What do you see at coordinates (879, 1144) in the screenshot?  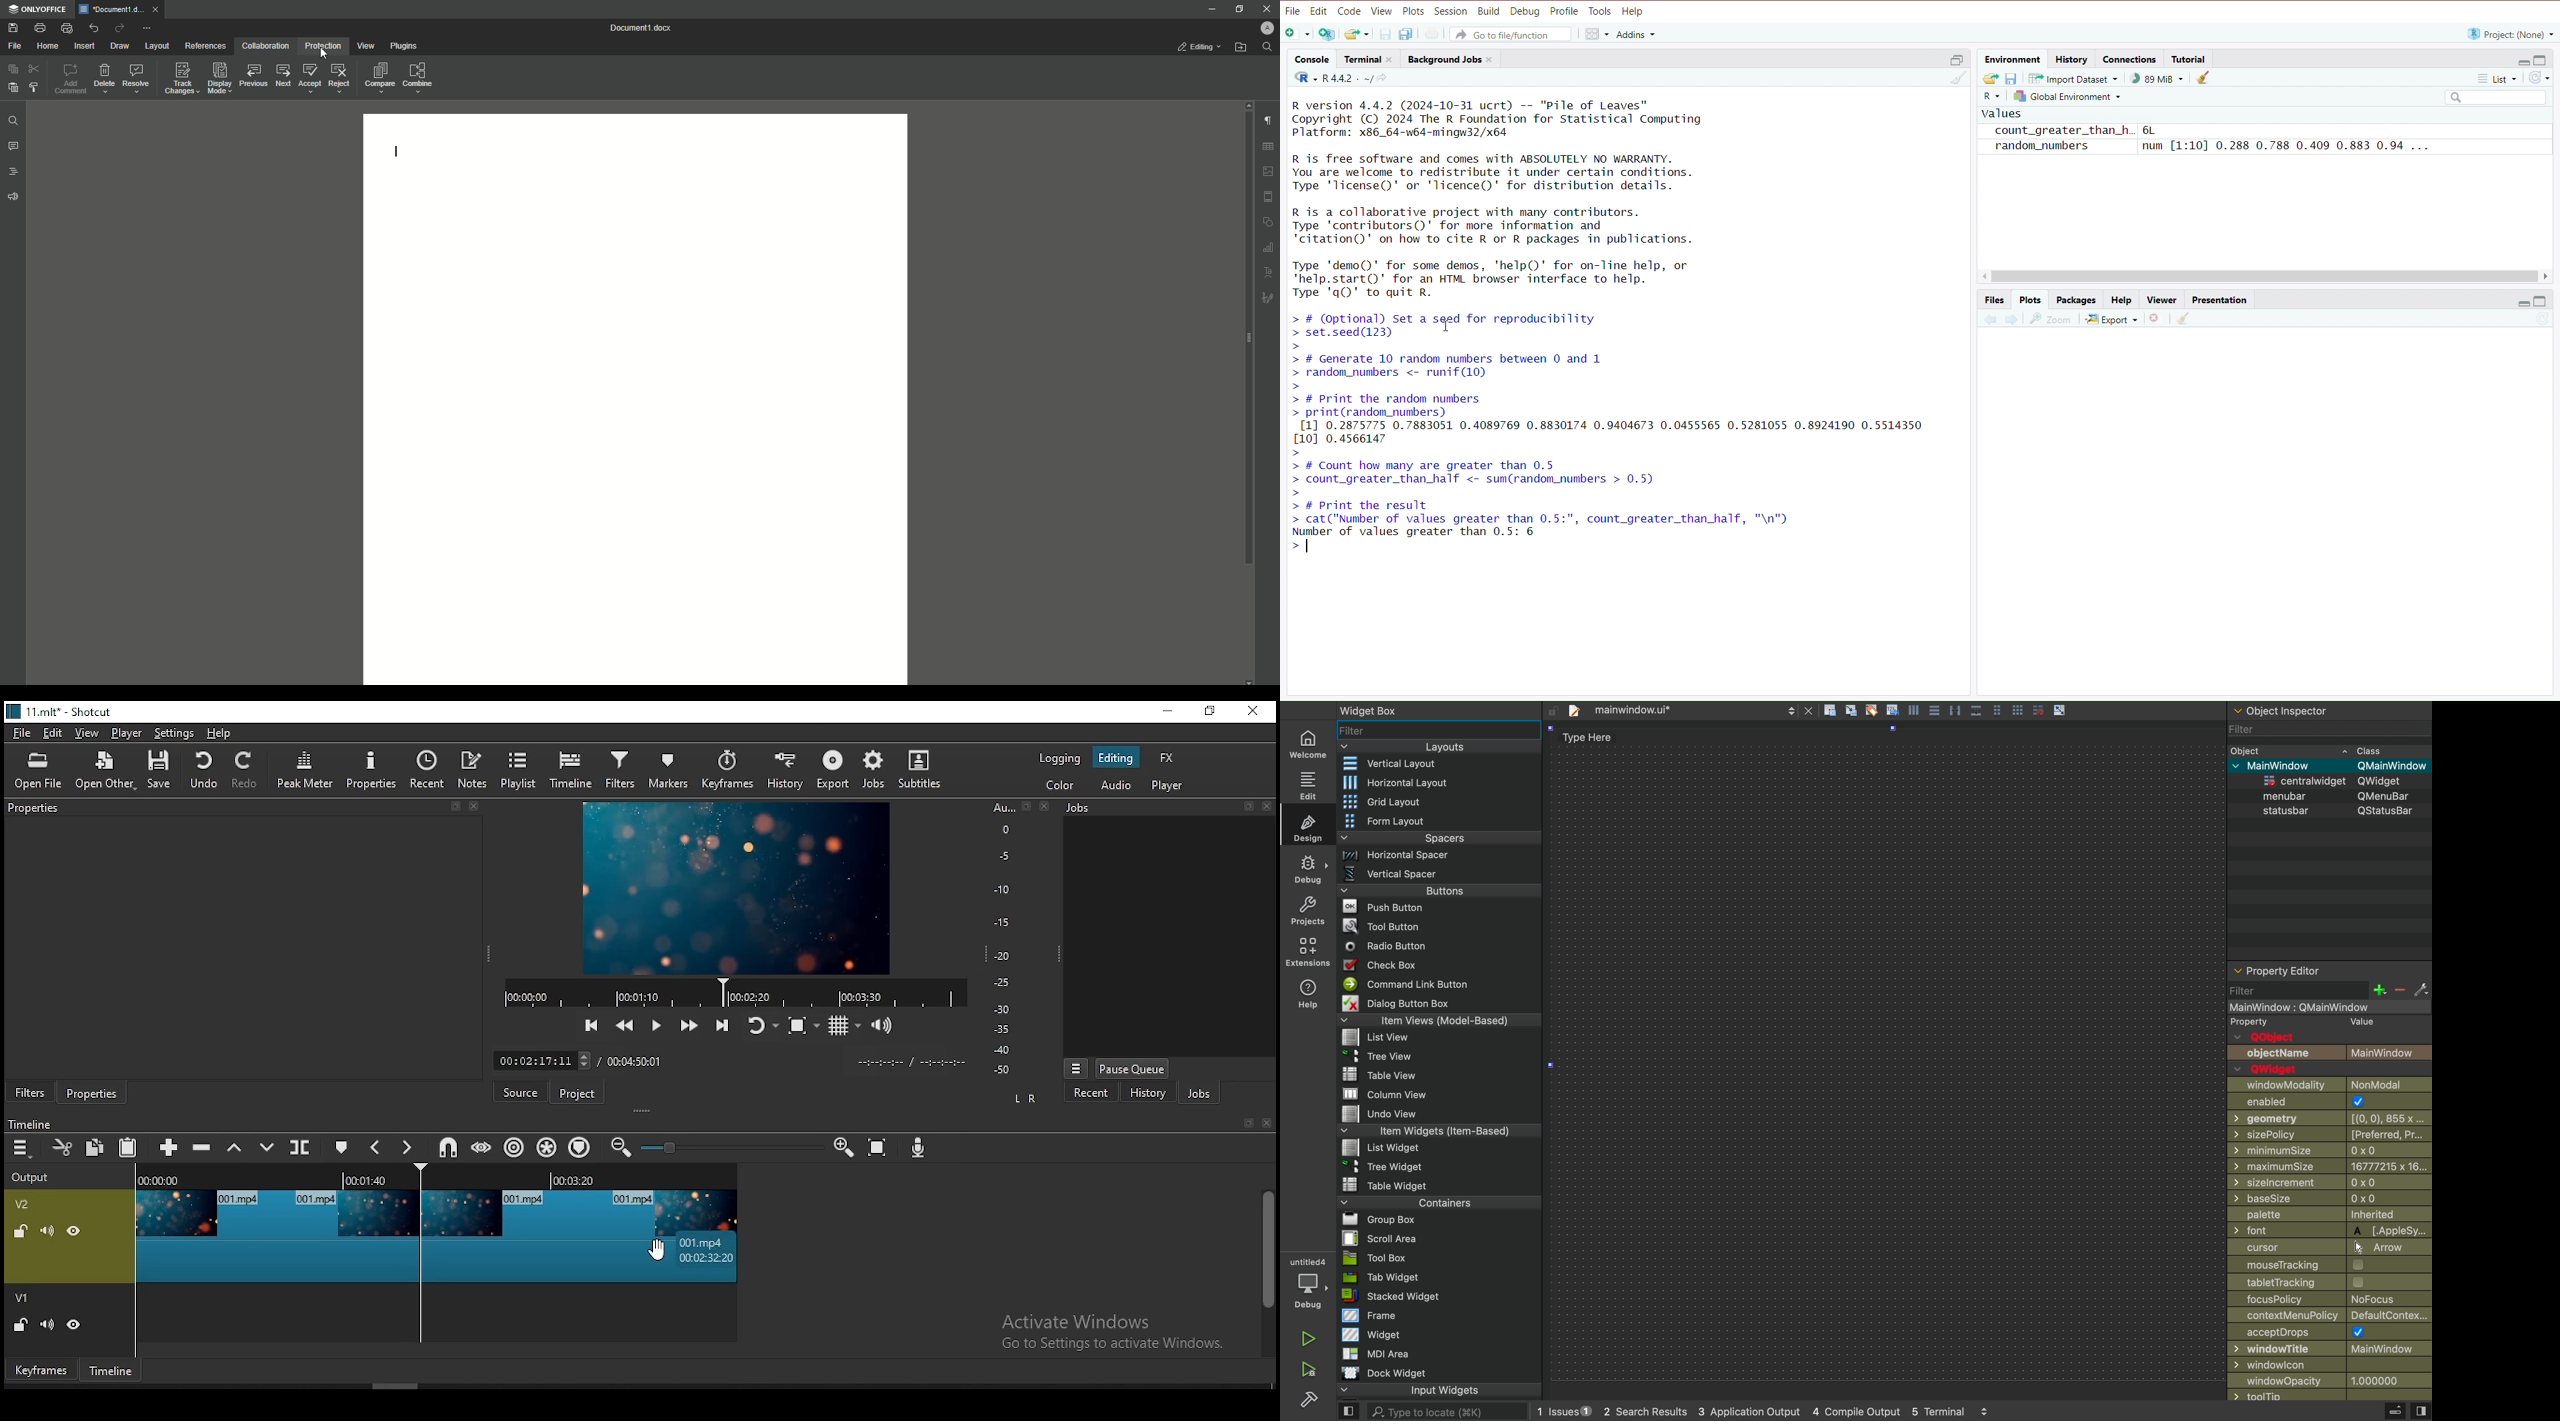 I see `zoom timeline to fit` at bounding box center [879, 1144].